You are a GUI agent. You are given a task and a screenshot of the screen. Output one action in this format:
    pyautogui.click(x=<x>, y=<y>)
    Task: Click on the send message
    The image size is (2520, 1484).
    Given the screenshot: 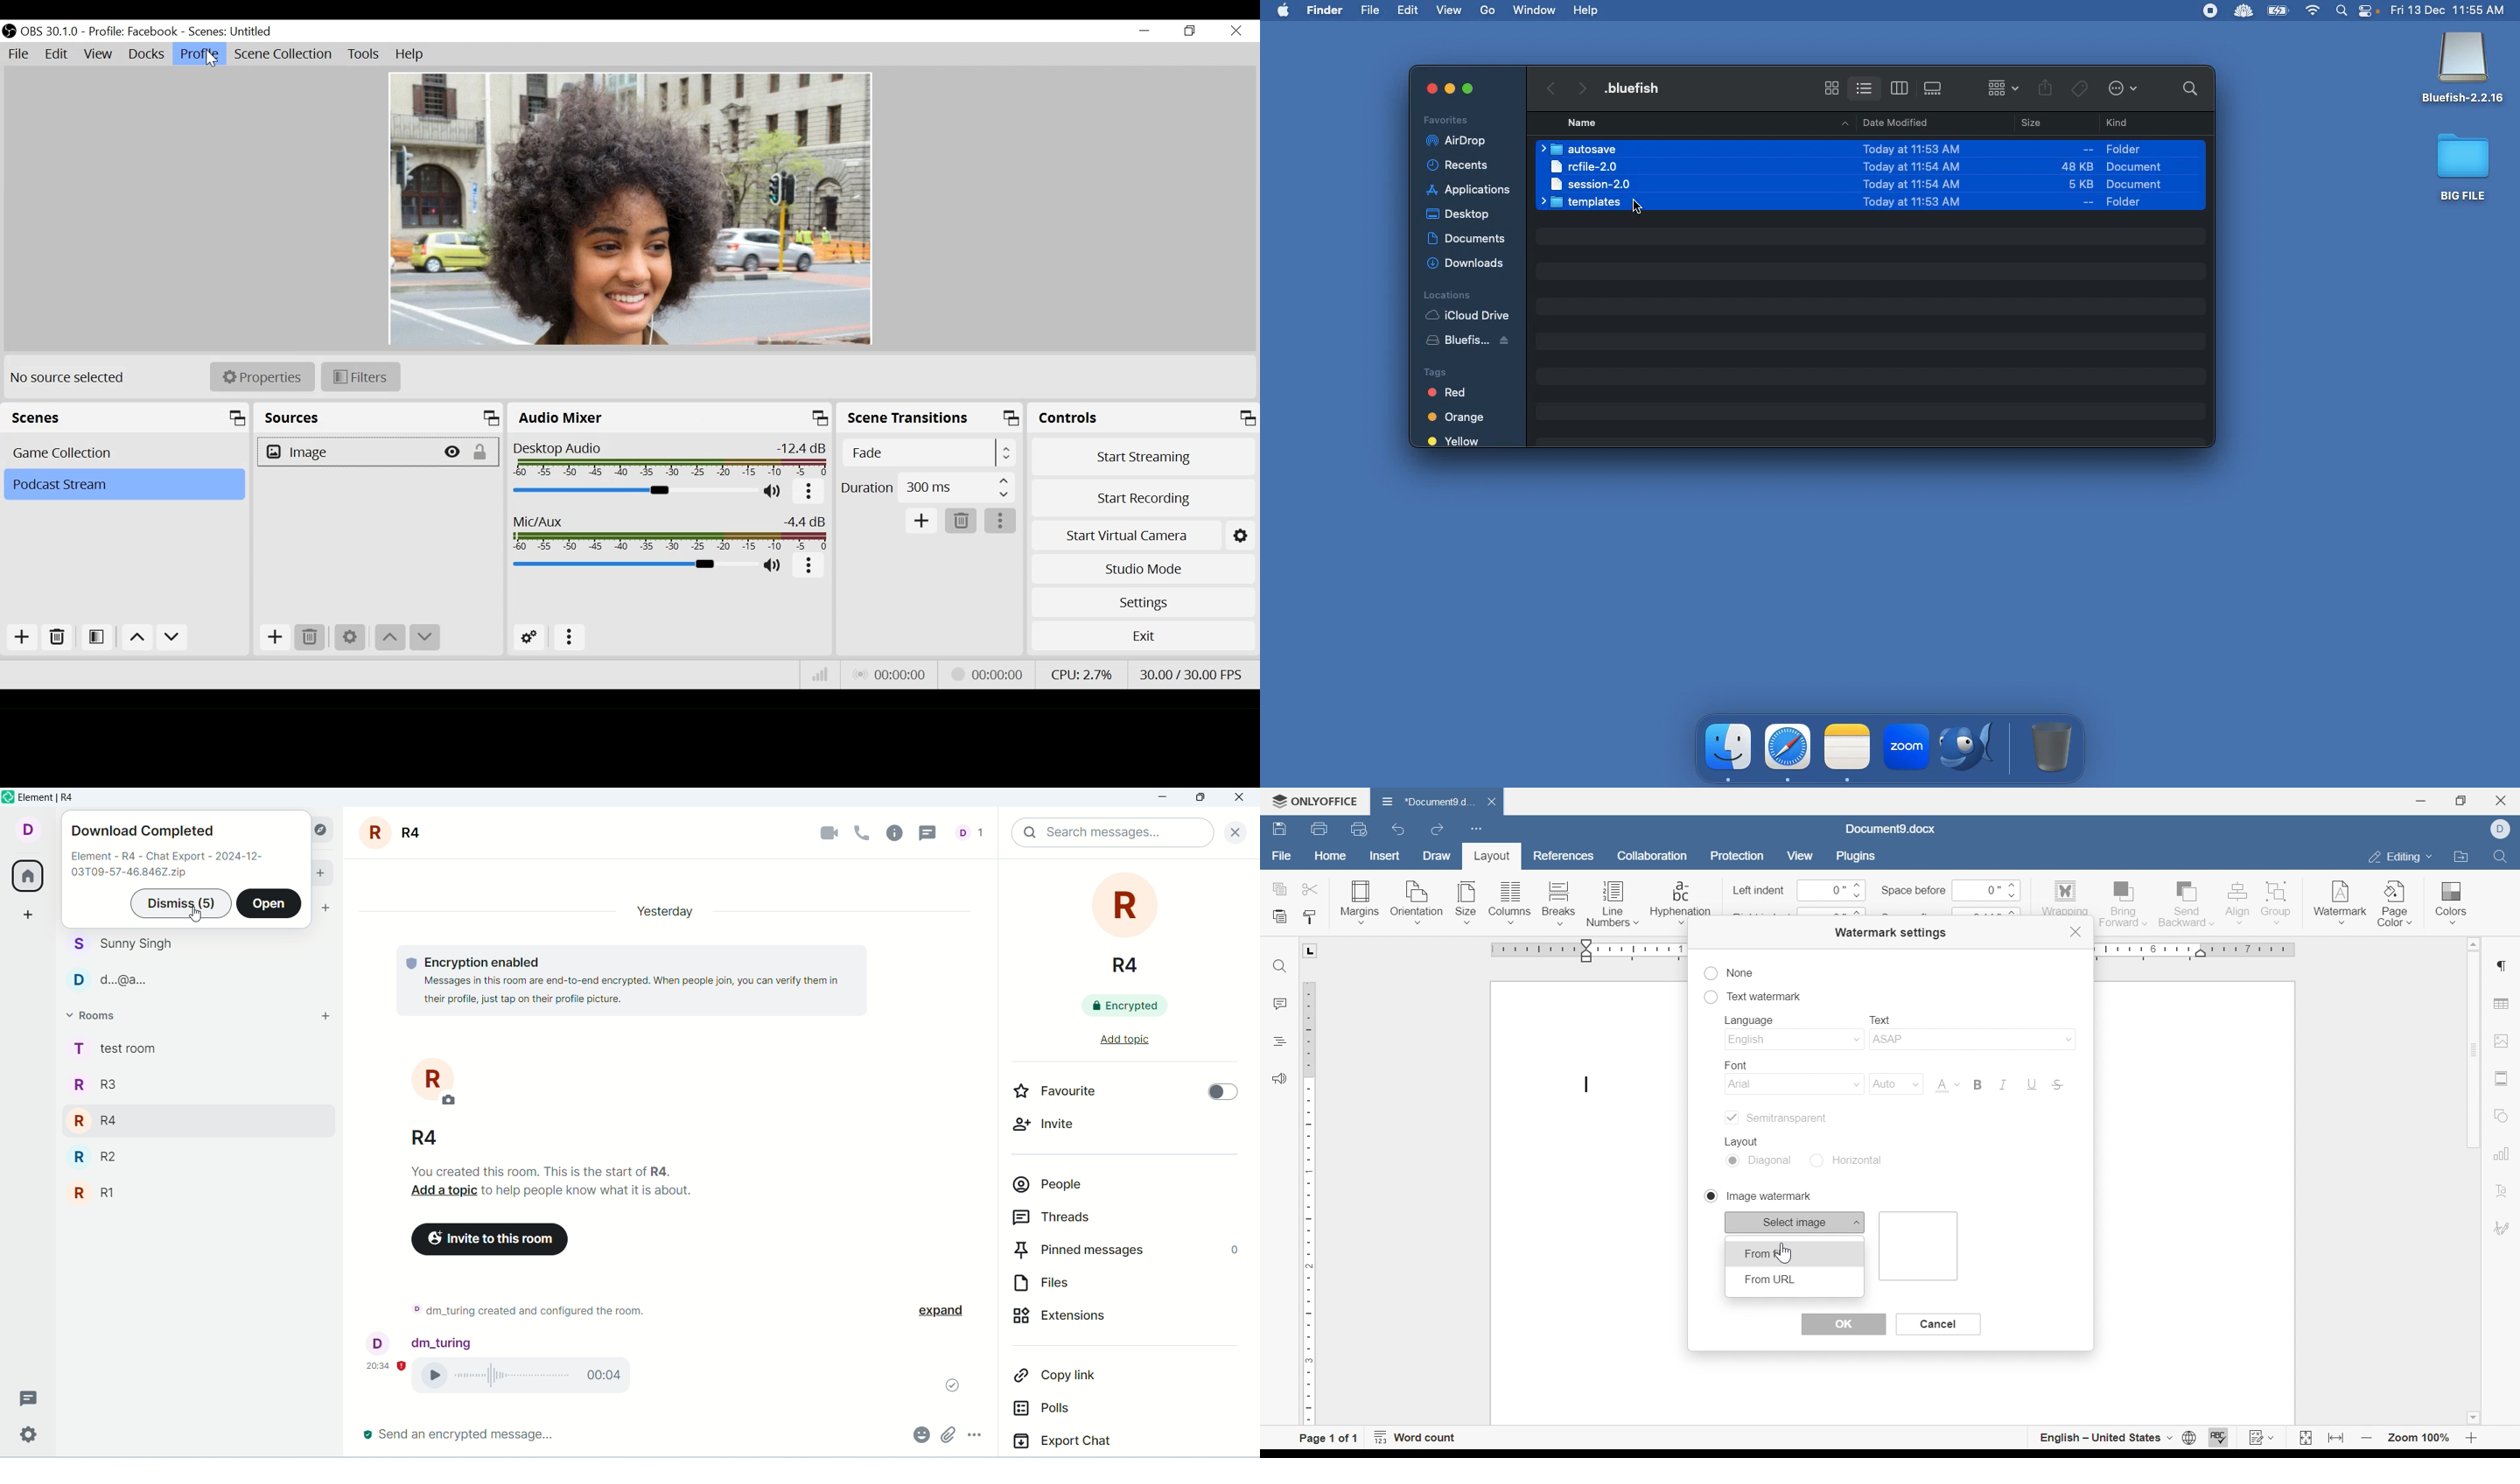 What is the action you would take?
    pyautogui.click(x=460, y=1435)
    